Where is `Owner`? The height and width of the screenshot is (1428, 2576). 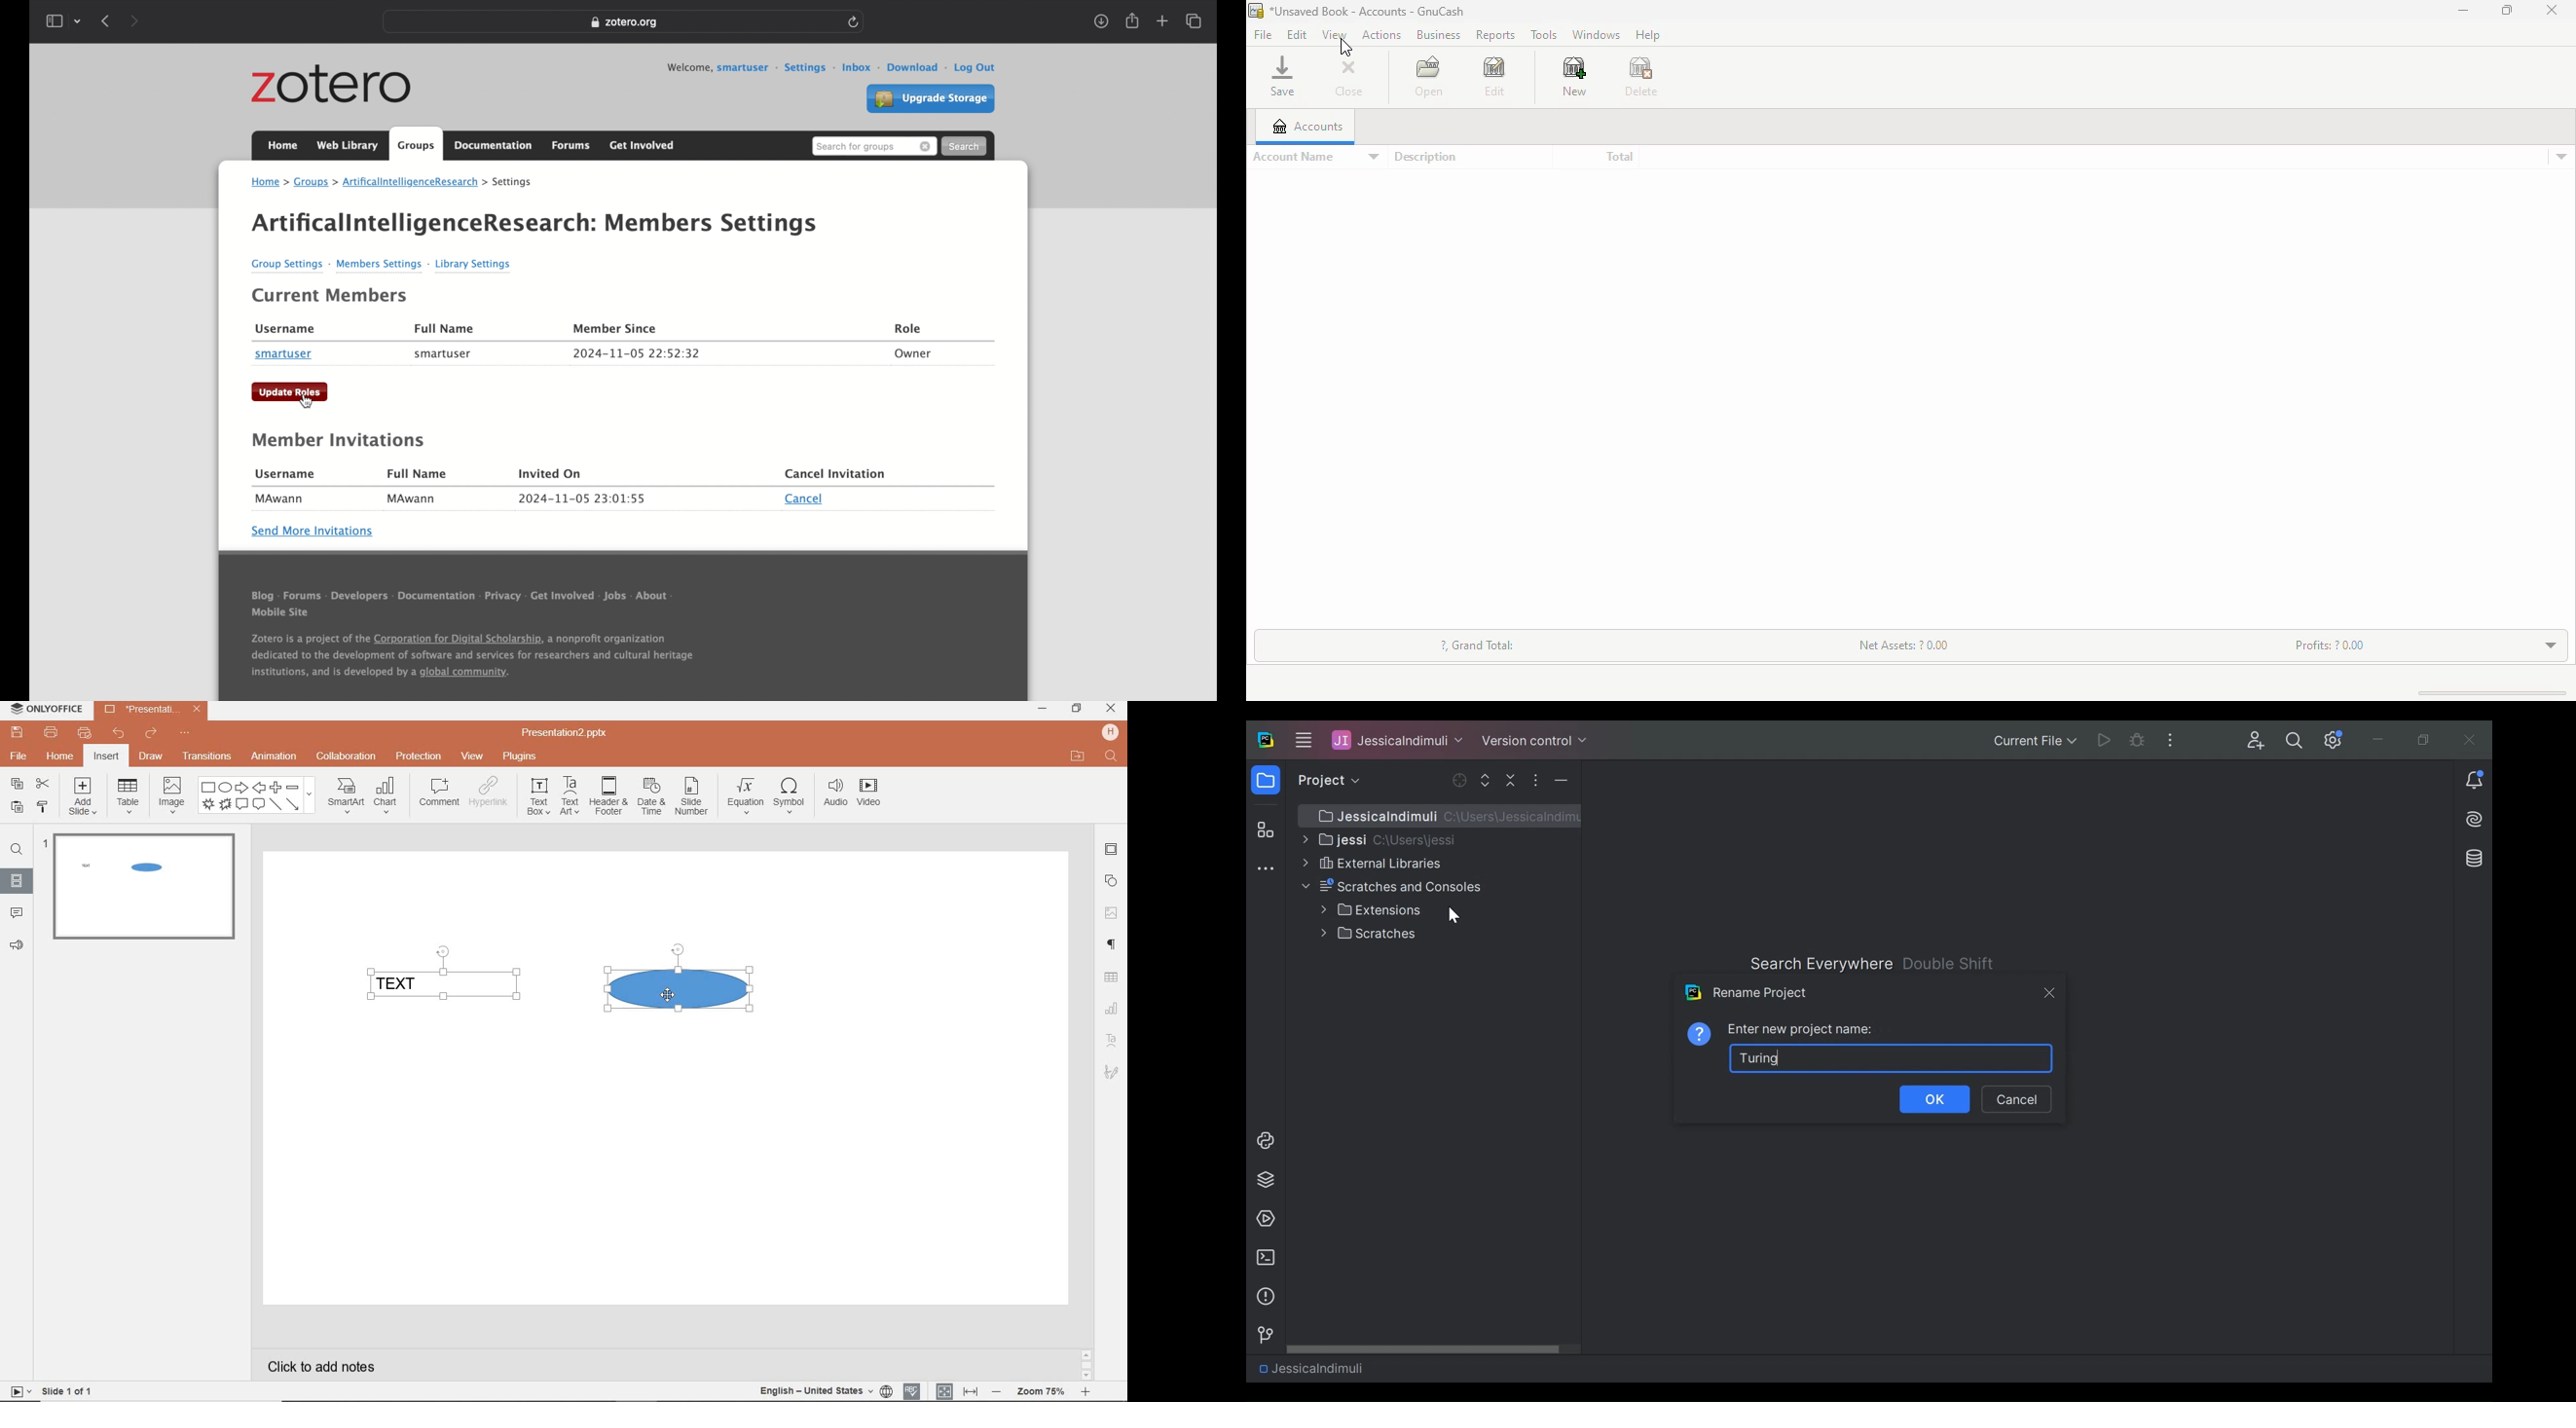 Owner is located at coordinates (916, 358).